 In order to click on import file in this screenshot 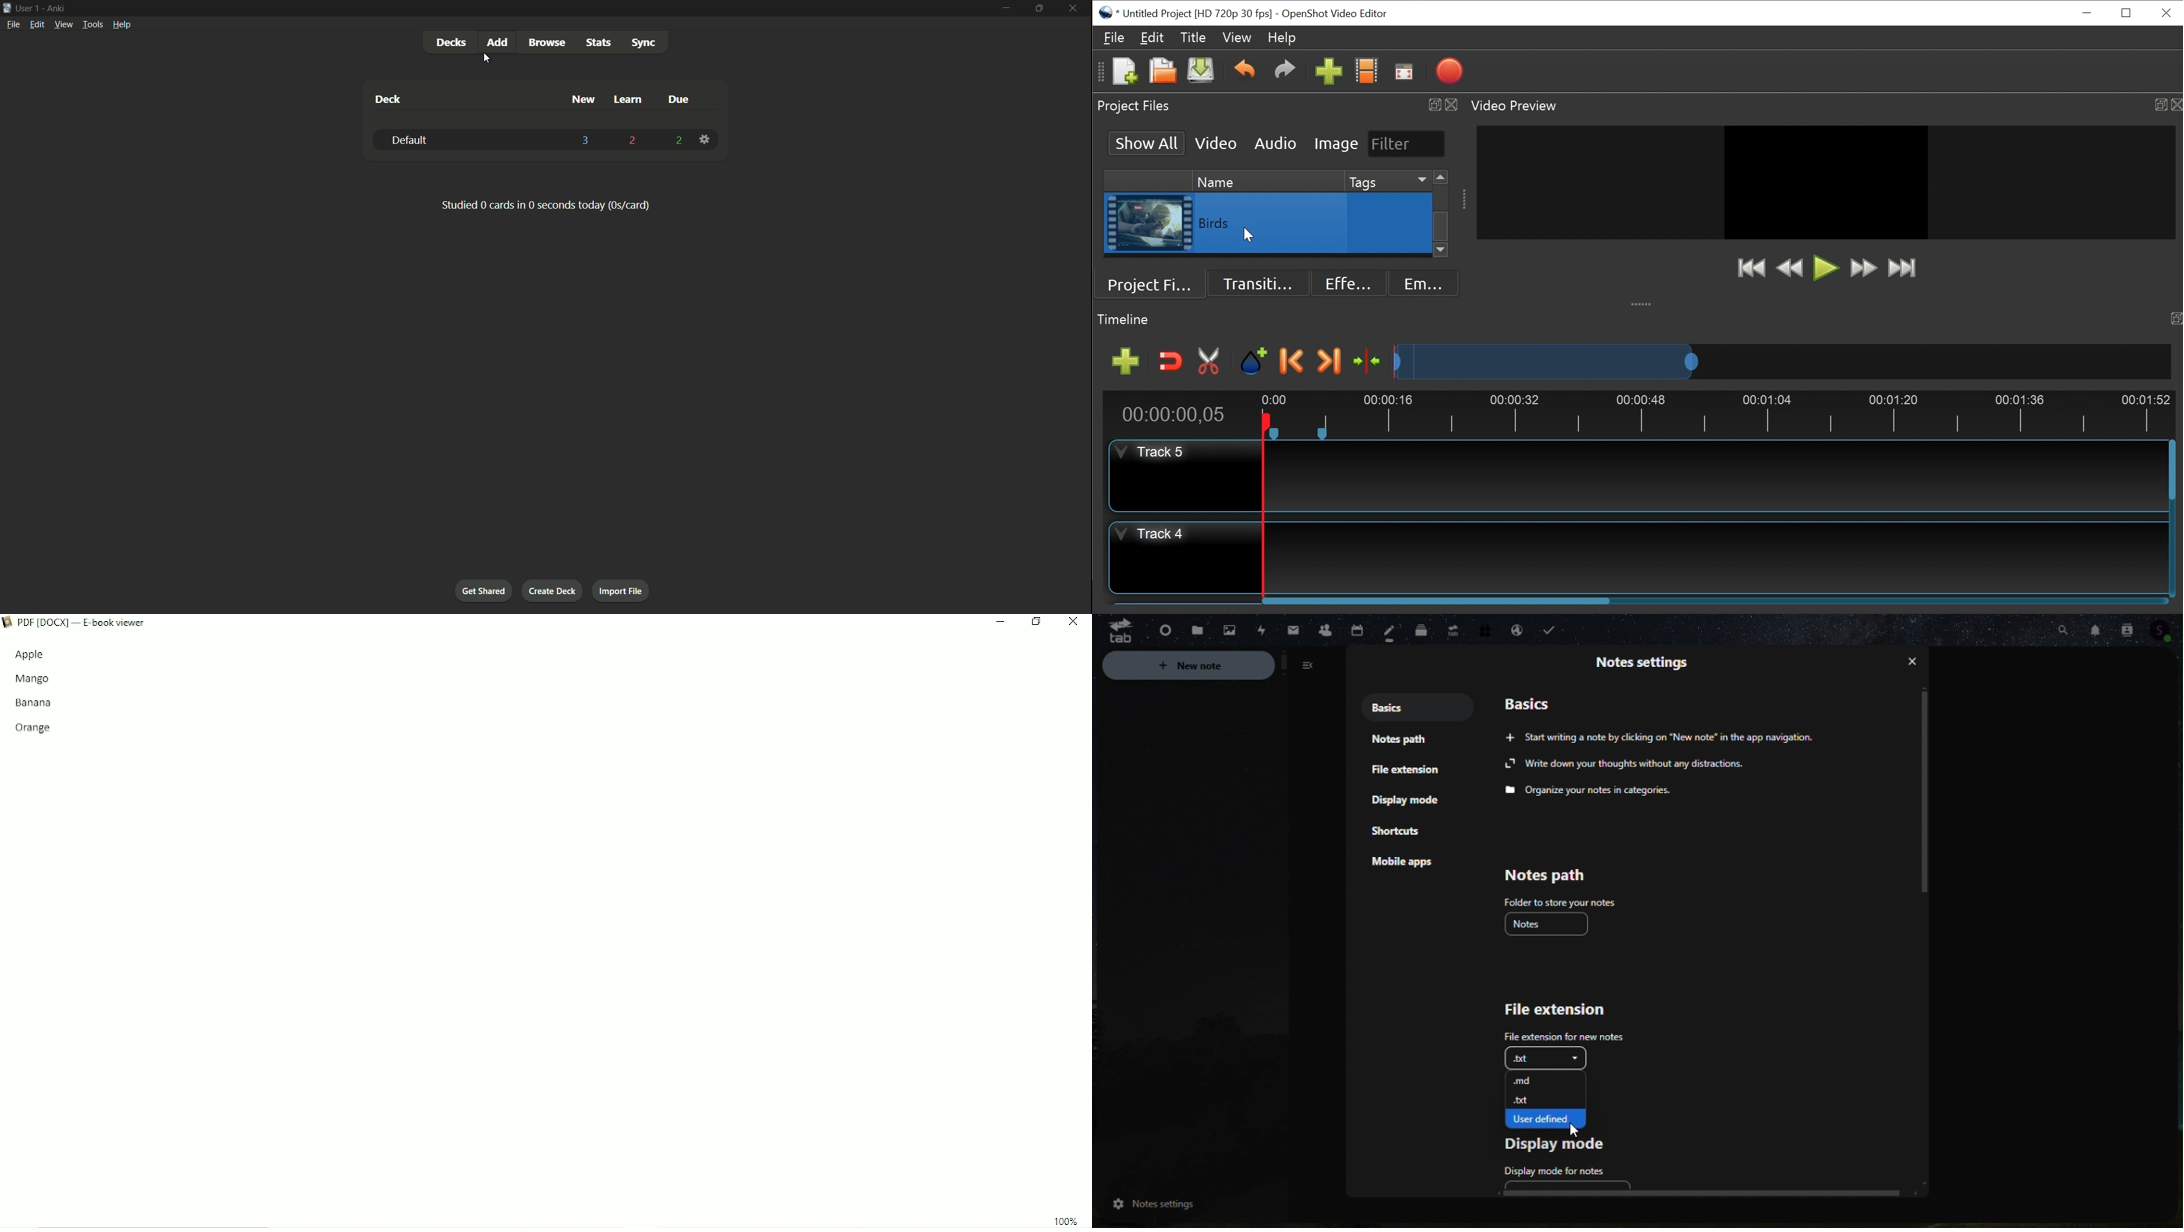, I will do `click(620, 590)`.